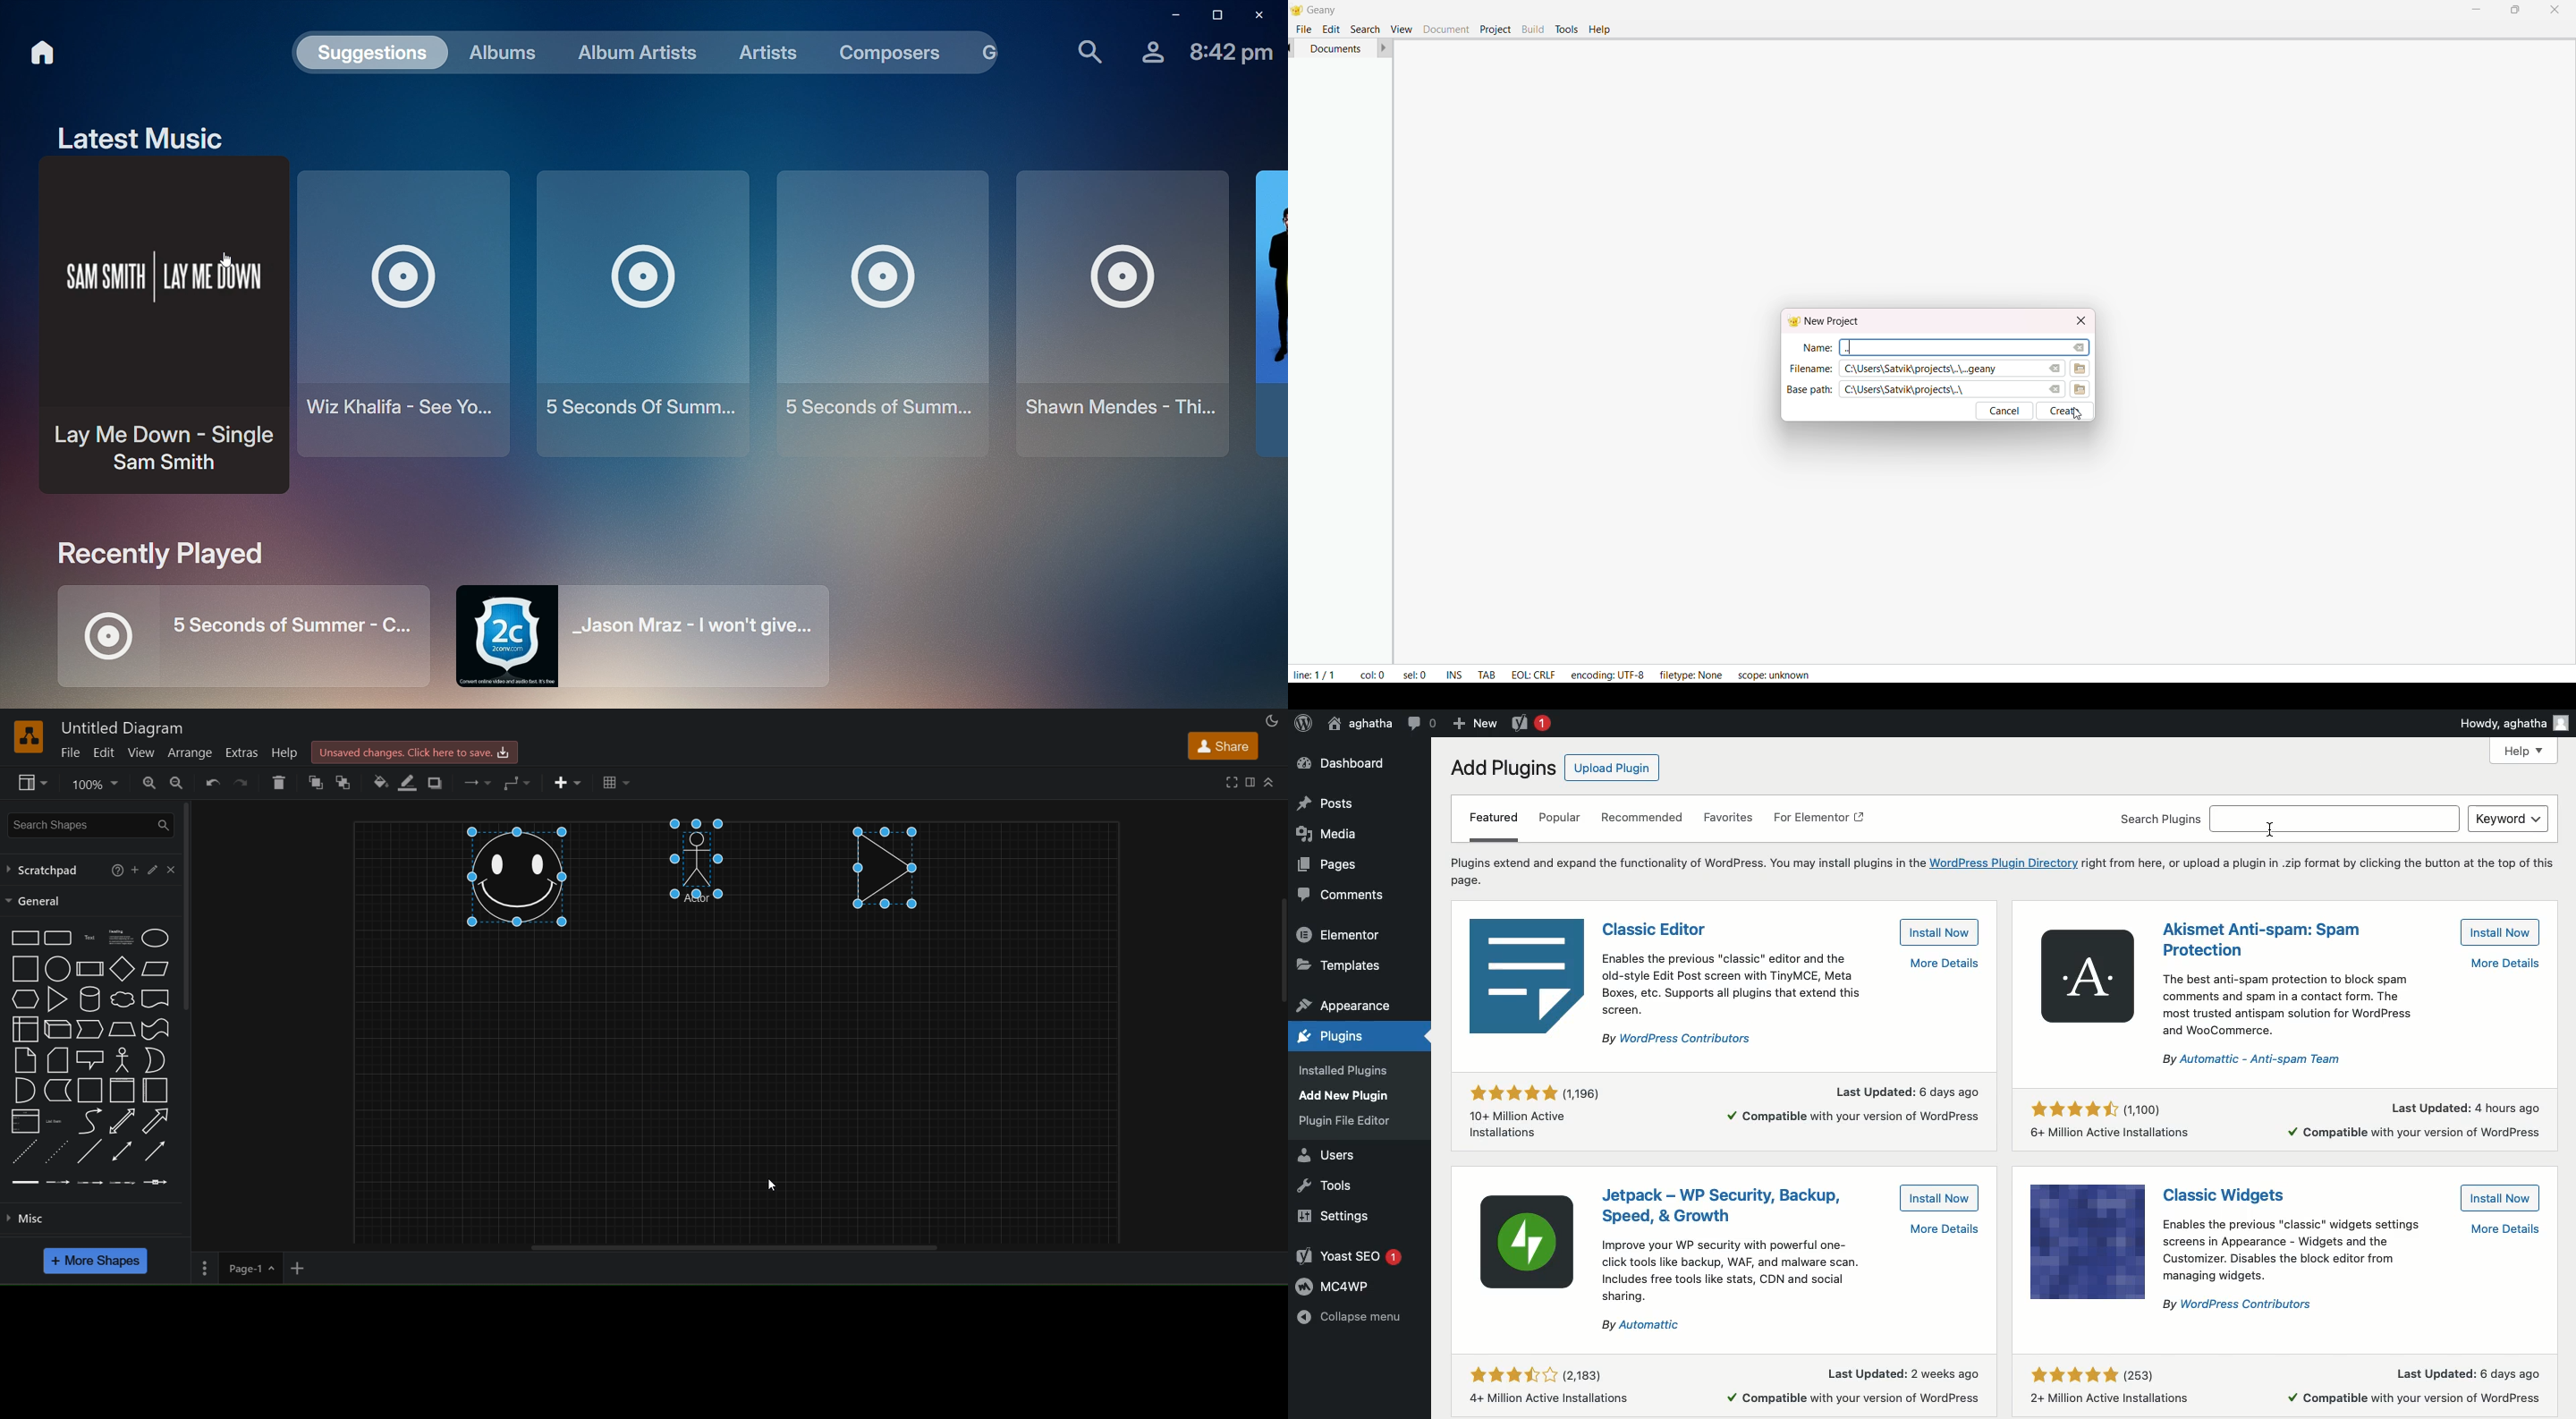  Describe the element at coordinates (44, 51) in the screenshot. I see `Home` at that location.